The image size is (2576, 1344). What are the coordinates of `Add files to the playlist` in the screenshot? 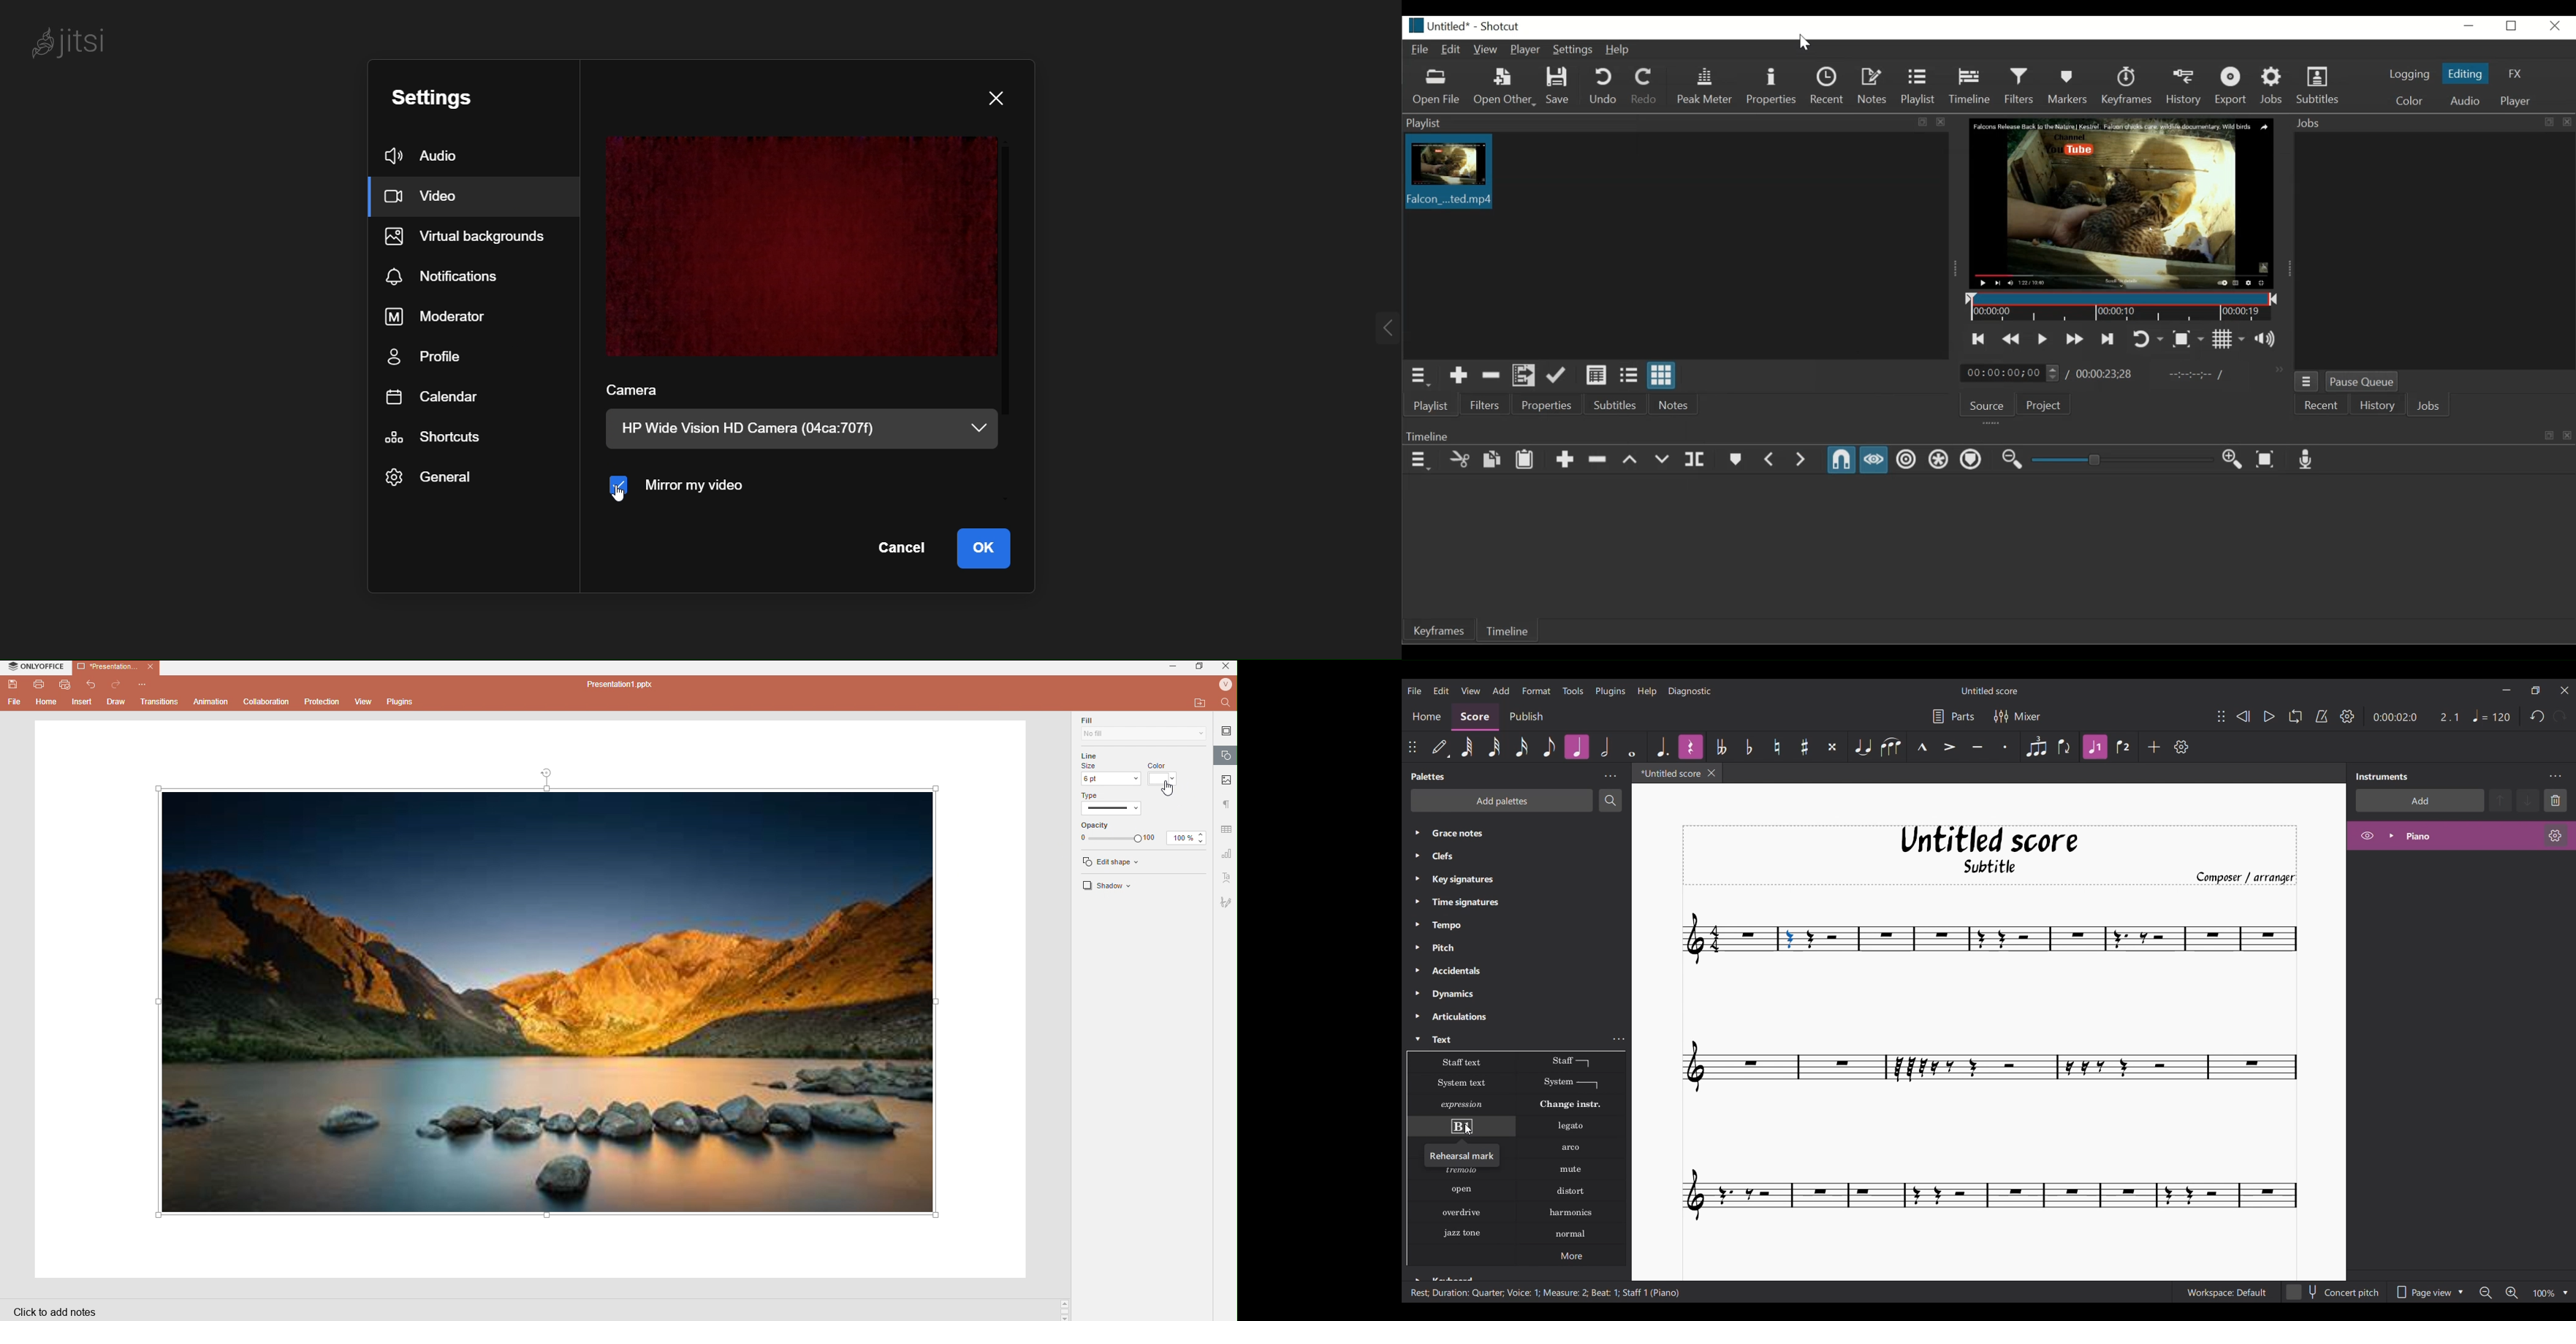 It's located at (1524, 375).